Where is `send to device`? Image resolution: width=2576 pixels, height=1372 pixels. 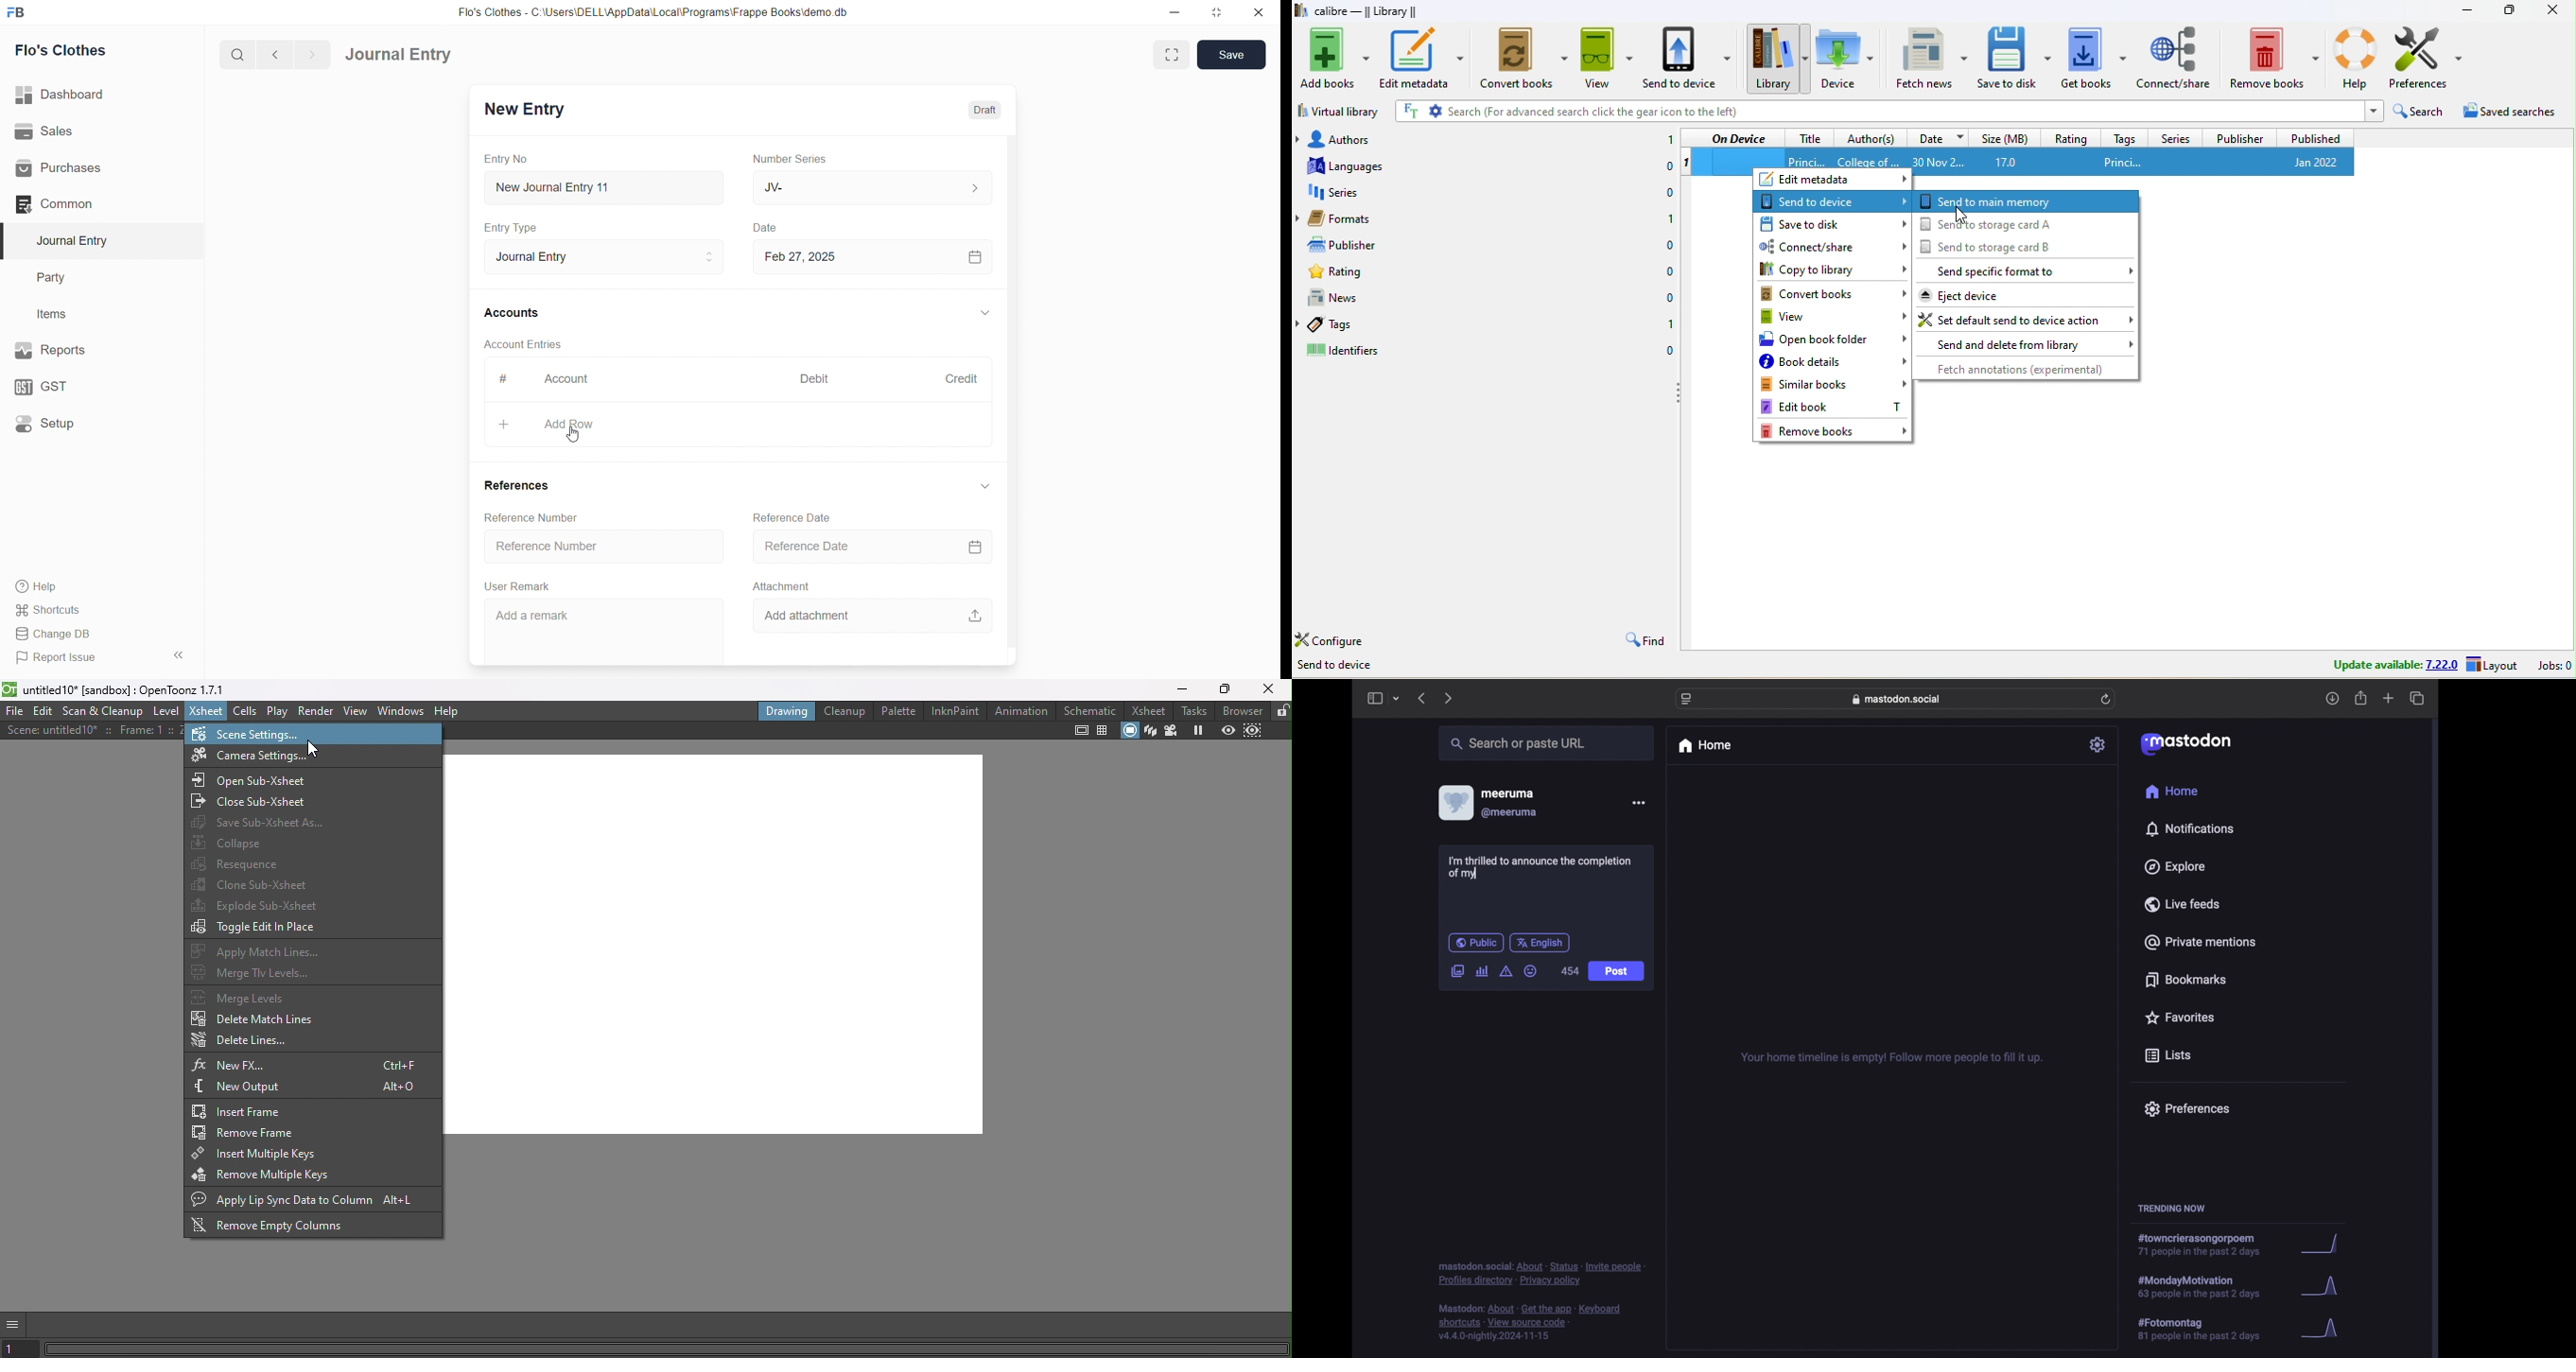 send to device is located at coordinates (1833, 199).